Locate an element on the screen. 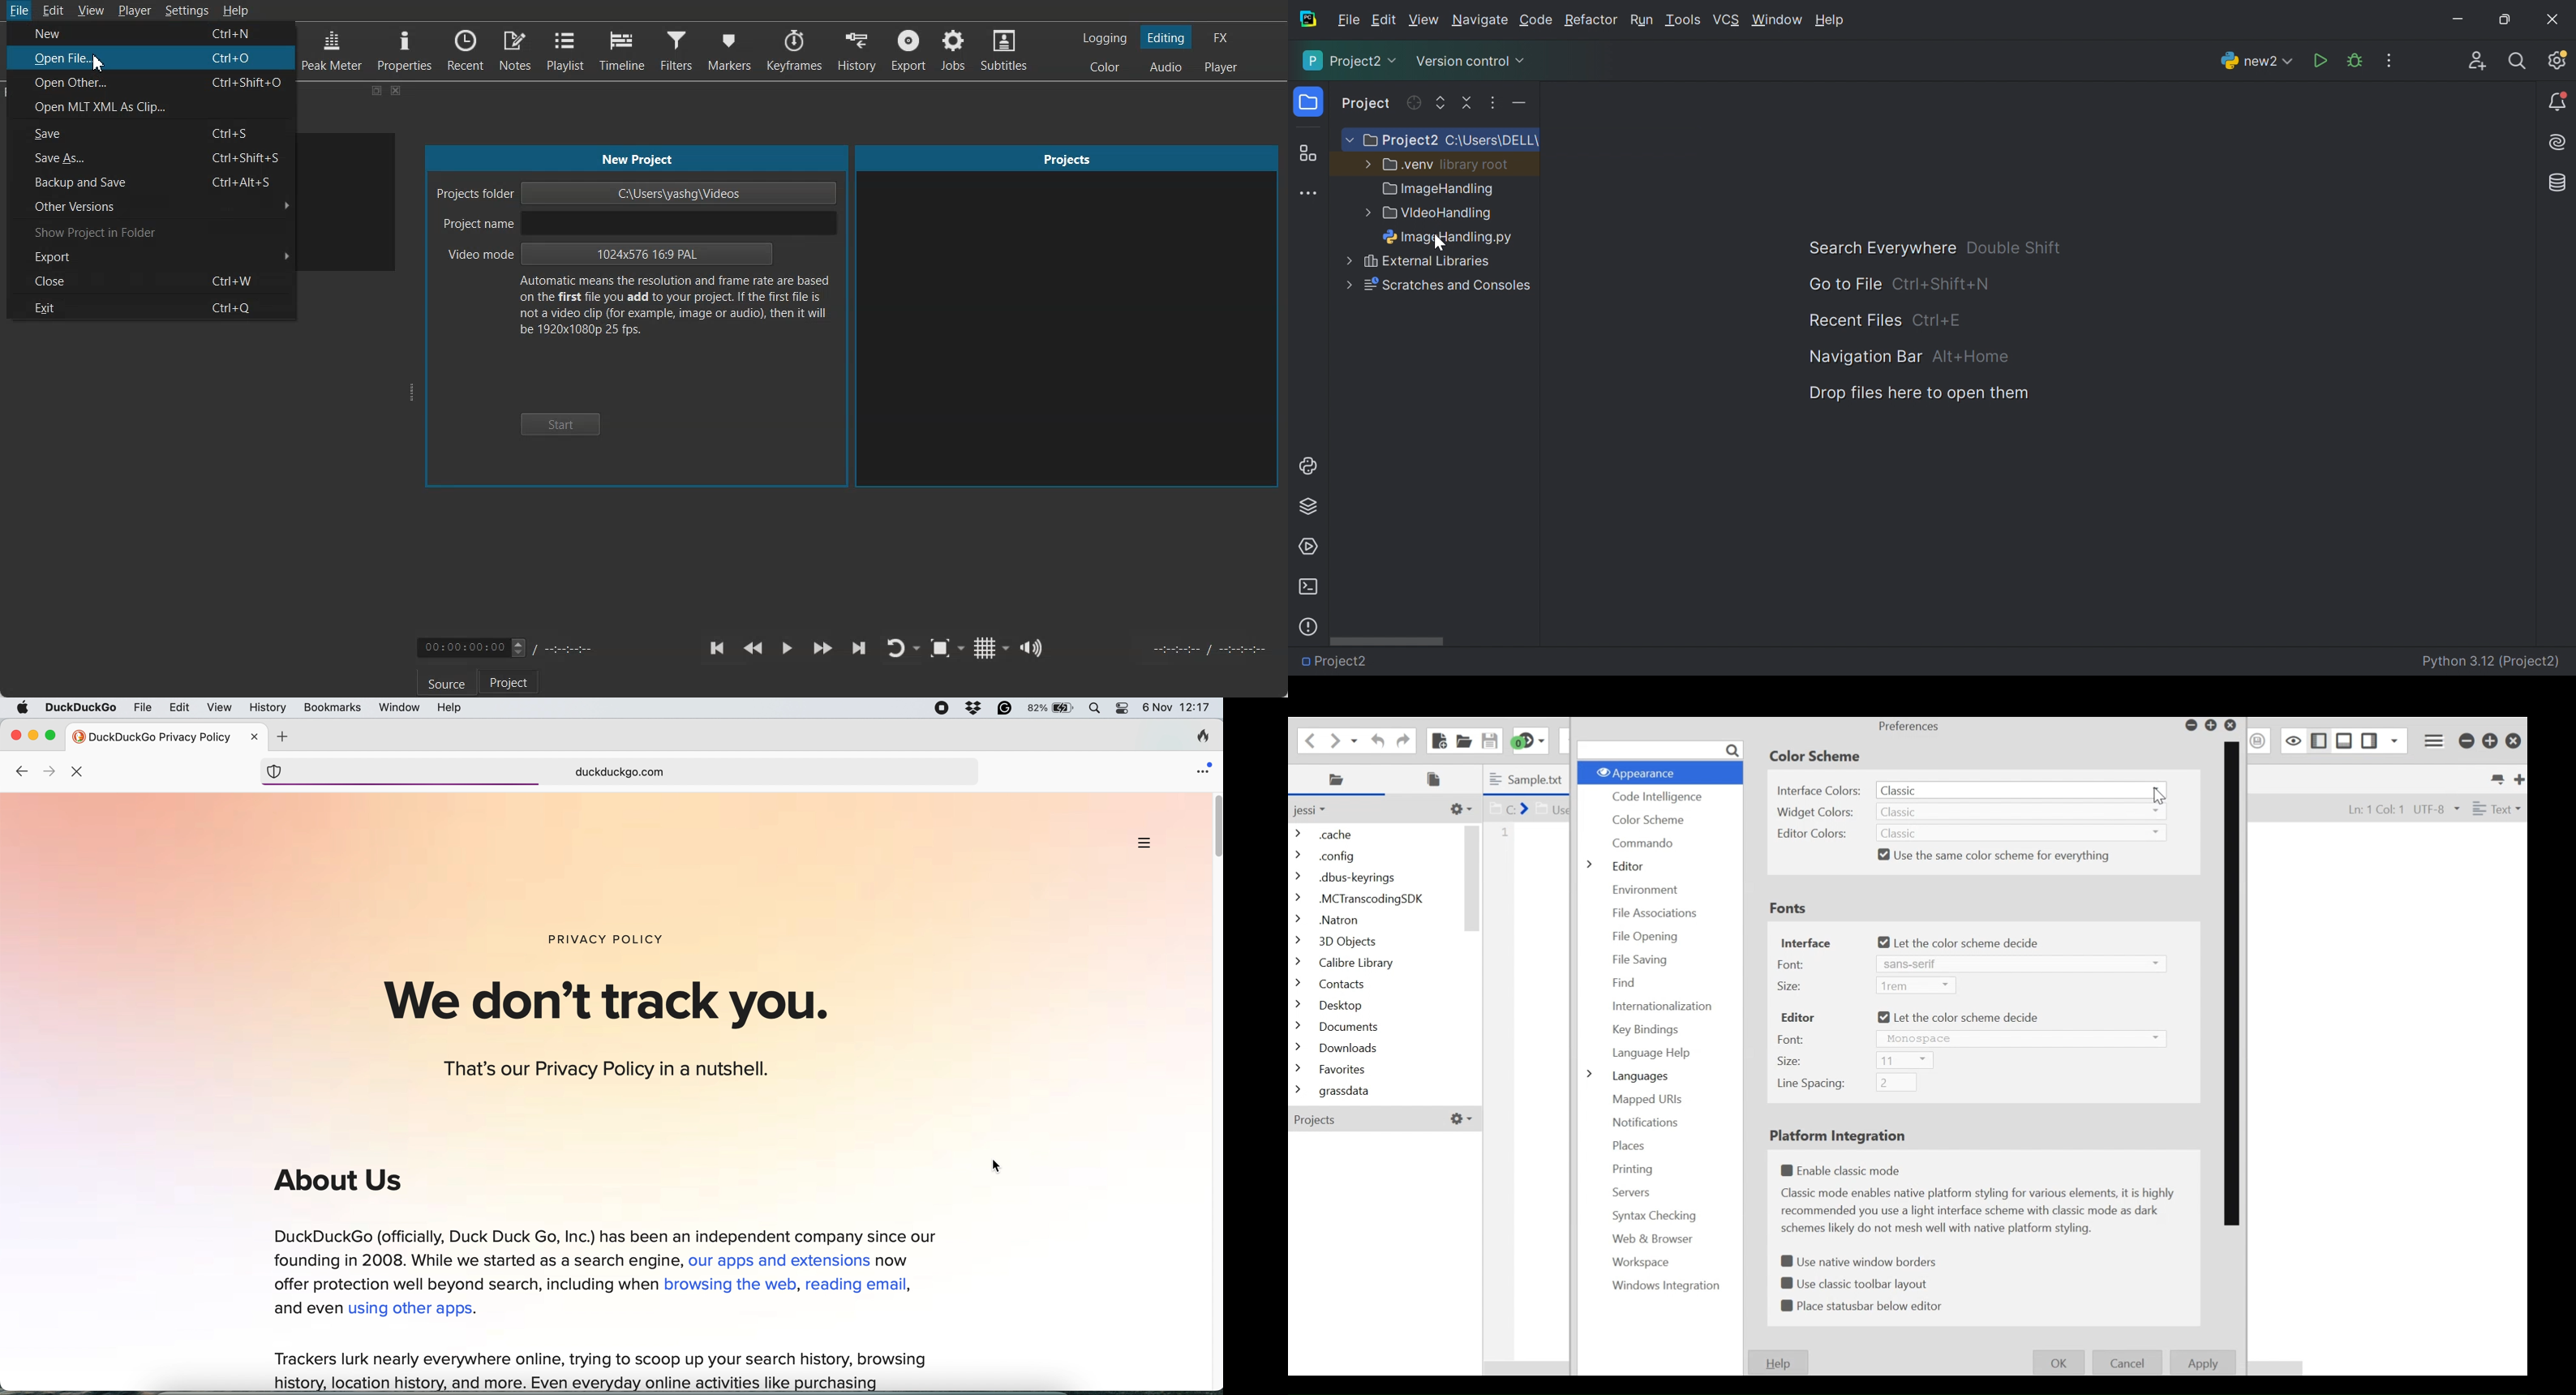 This screenshot has height=1400, width=2576. now is located at coordinates (895, 1262).